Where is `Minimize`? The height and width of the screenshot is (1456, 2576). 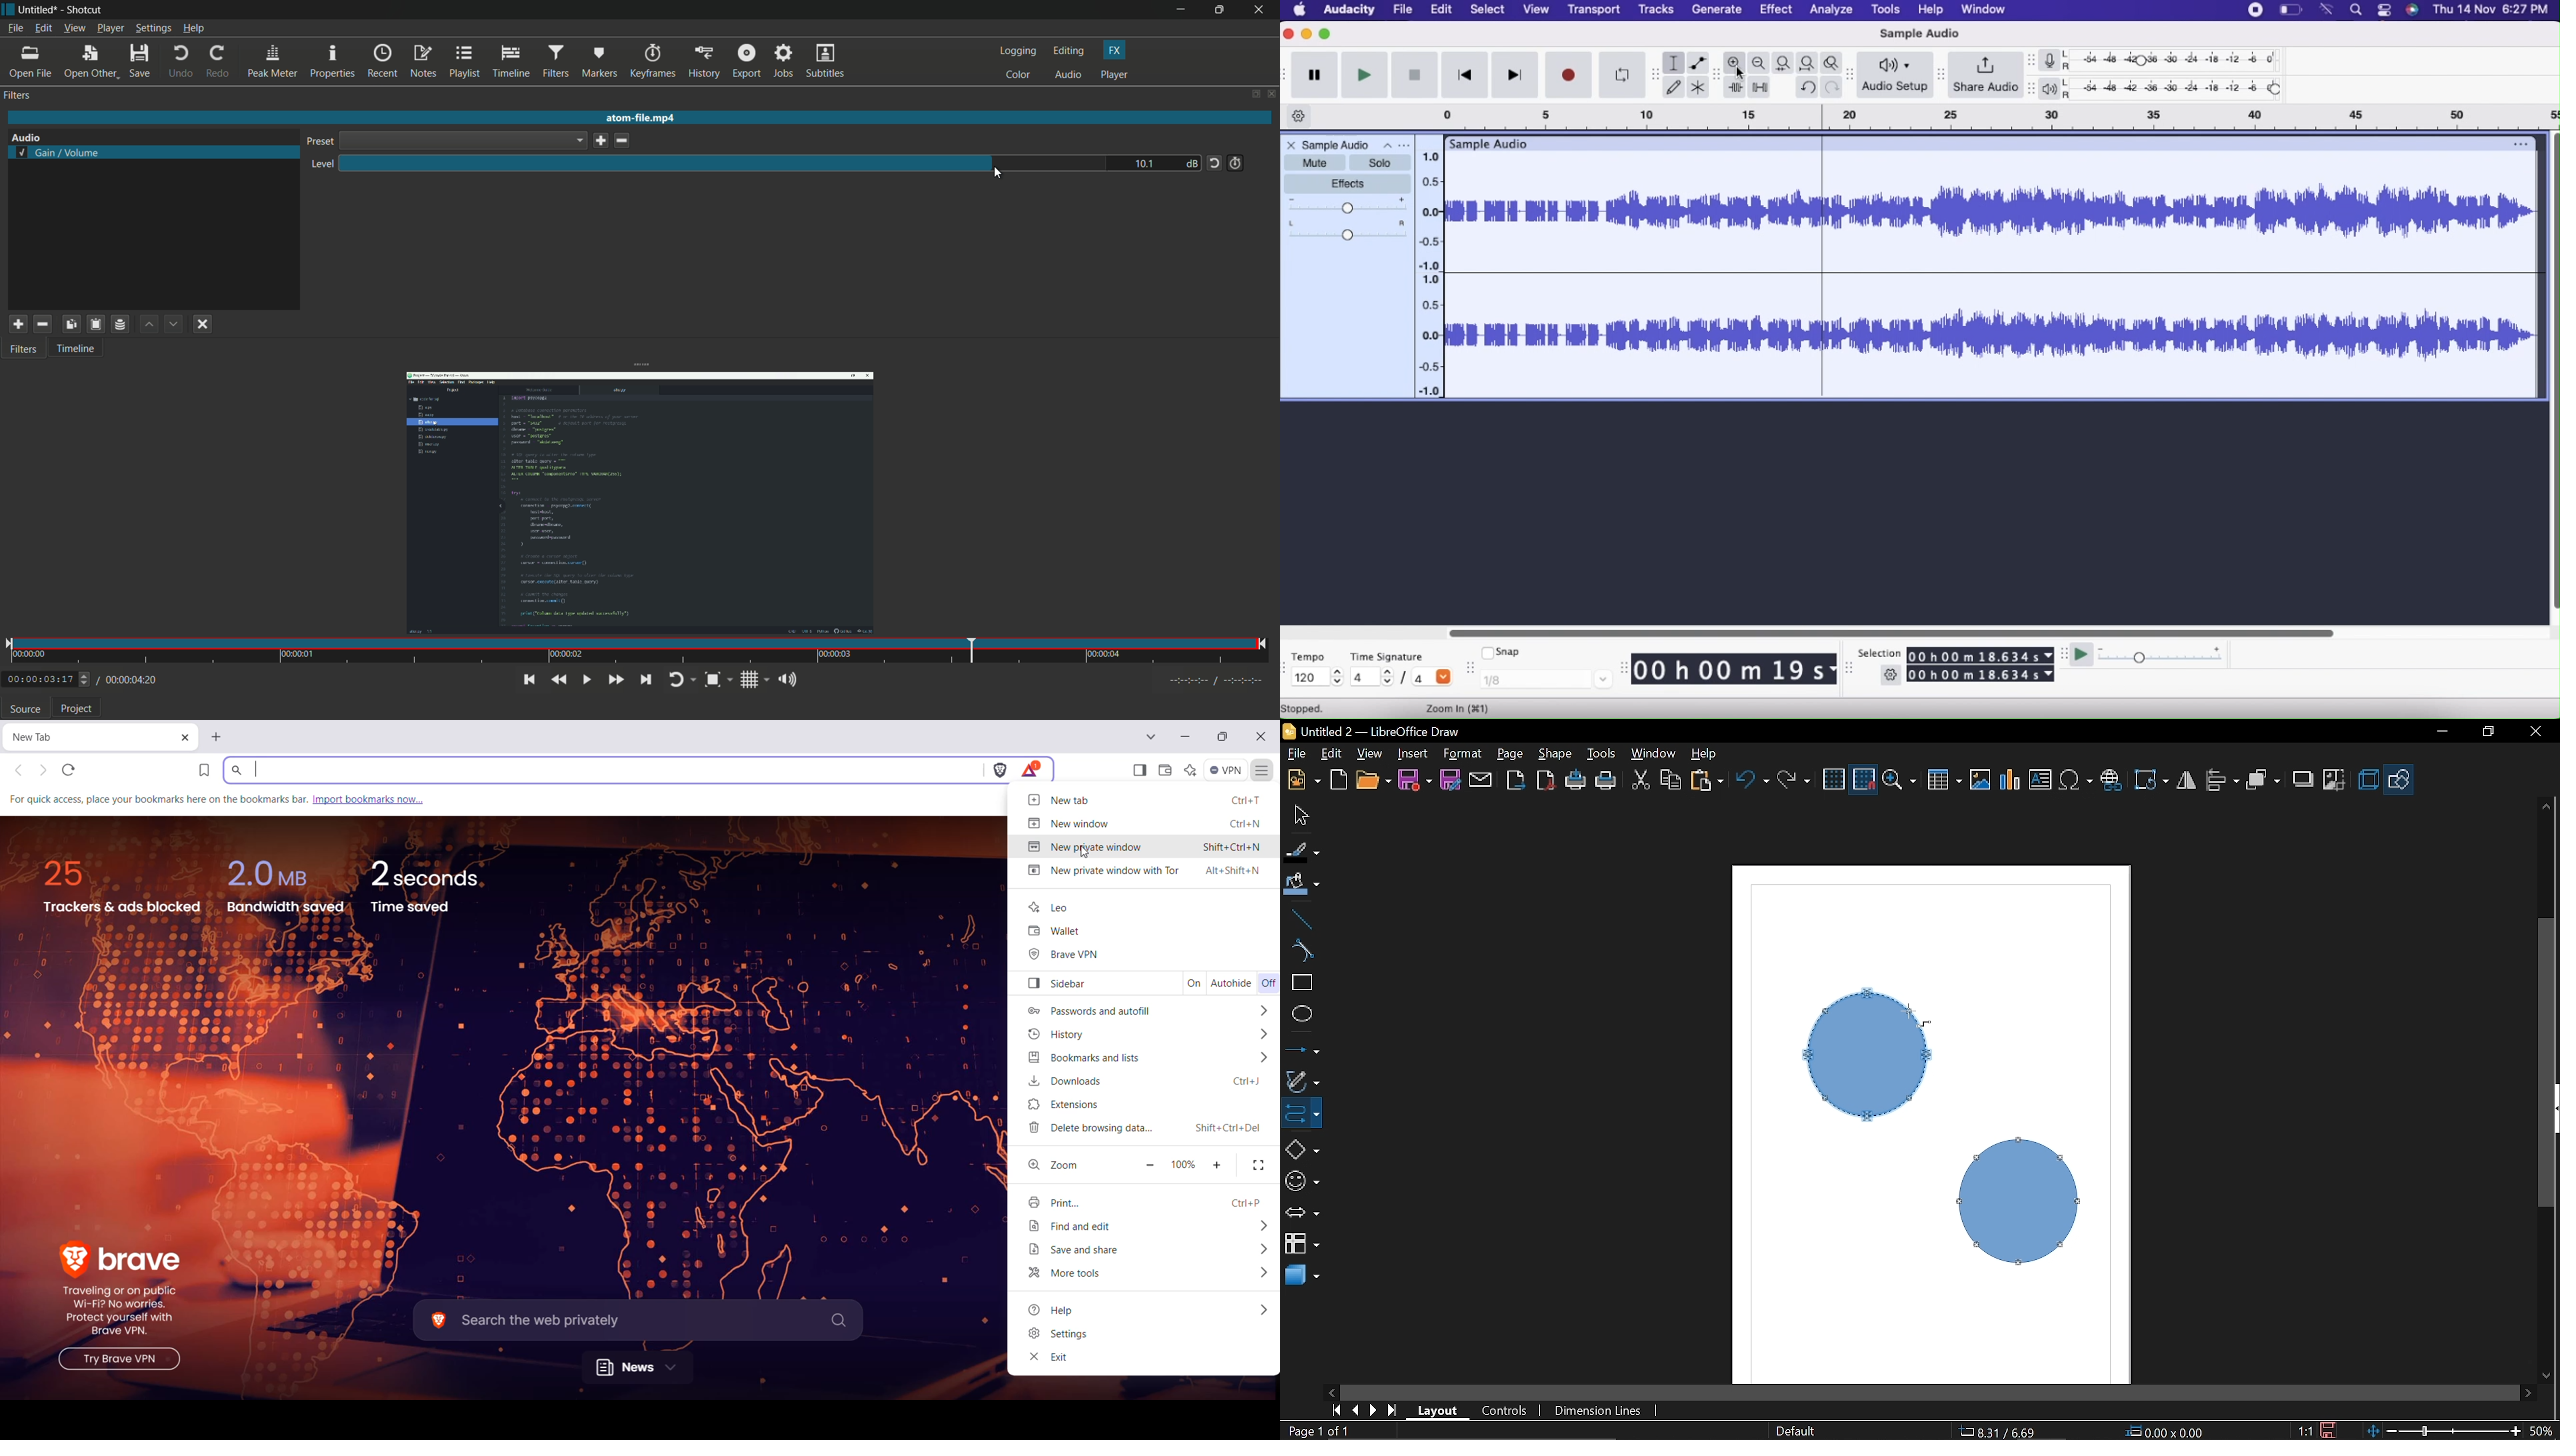 Minimize is located at coordinates (2437, 735).